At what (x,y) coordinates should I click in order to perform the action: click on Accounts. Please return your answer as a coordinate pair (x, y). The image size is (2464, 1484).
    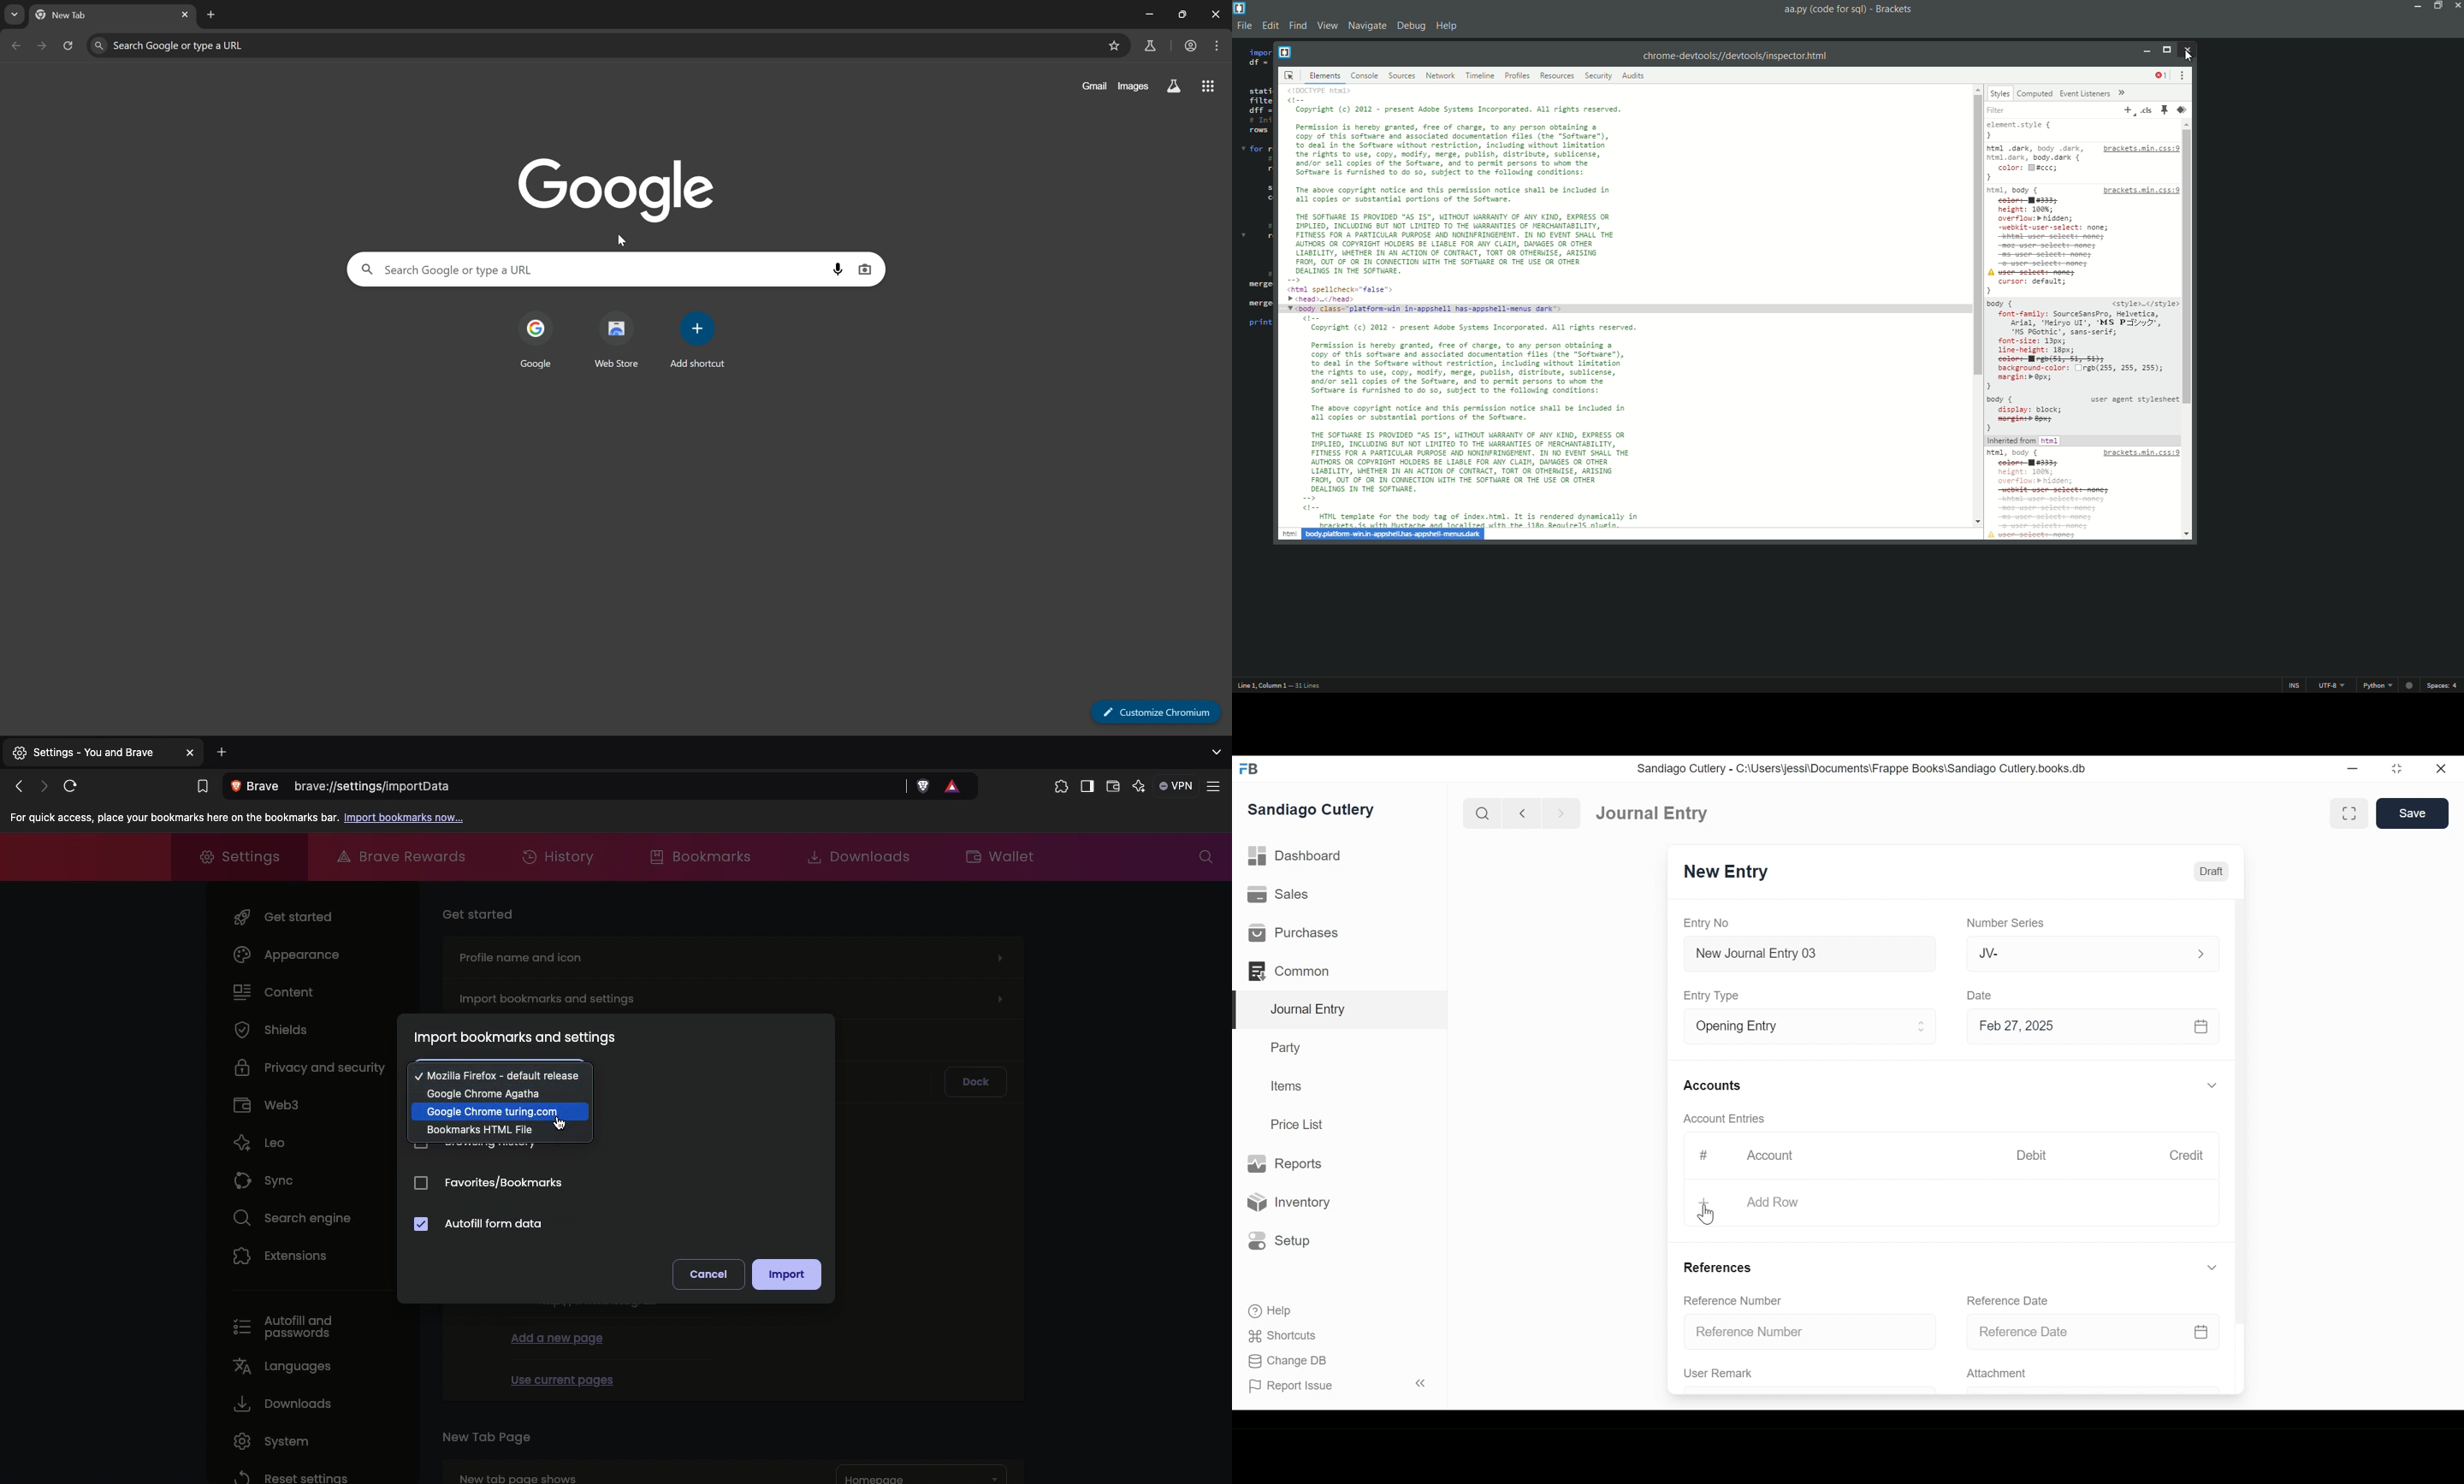
    Looking at the image, I should click on (1712, 1086).